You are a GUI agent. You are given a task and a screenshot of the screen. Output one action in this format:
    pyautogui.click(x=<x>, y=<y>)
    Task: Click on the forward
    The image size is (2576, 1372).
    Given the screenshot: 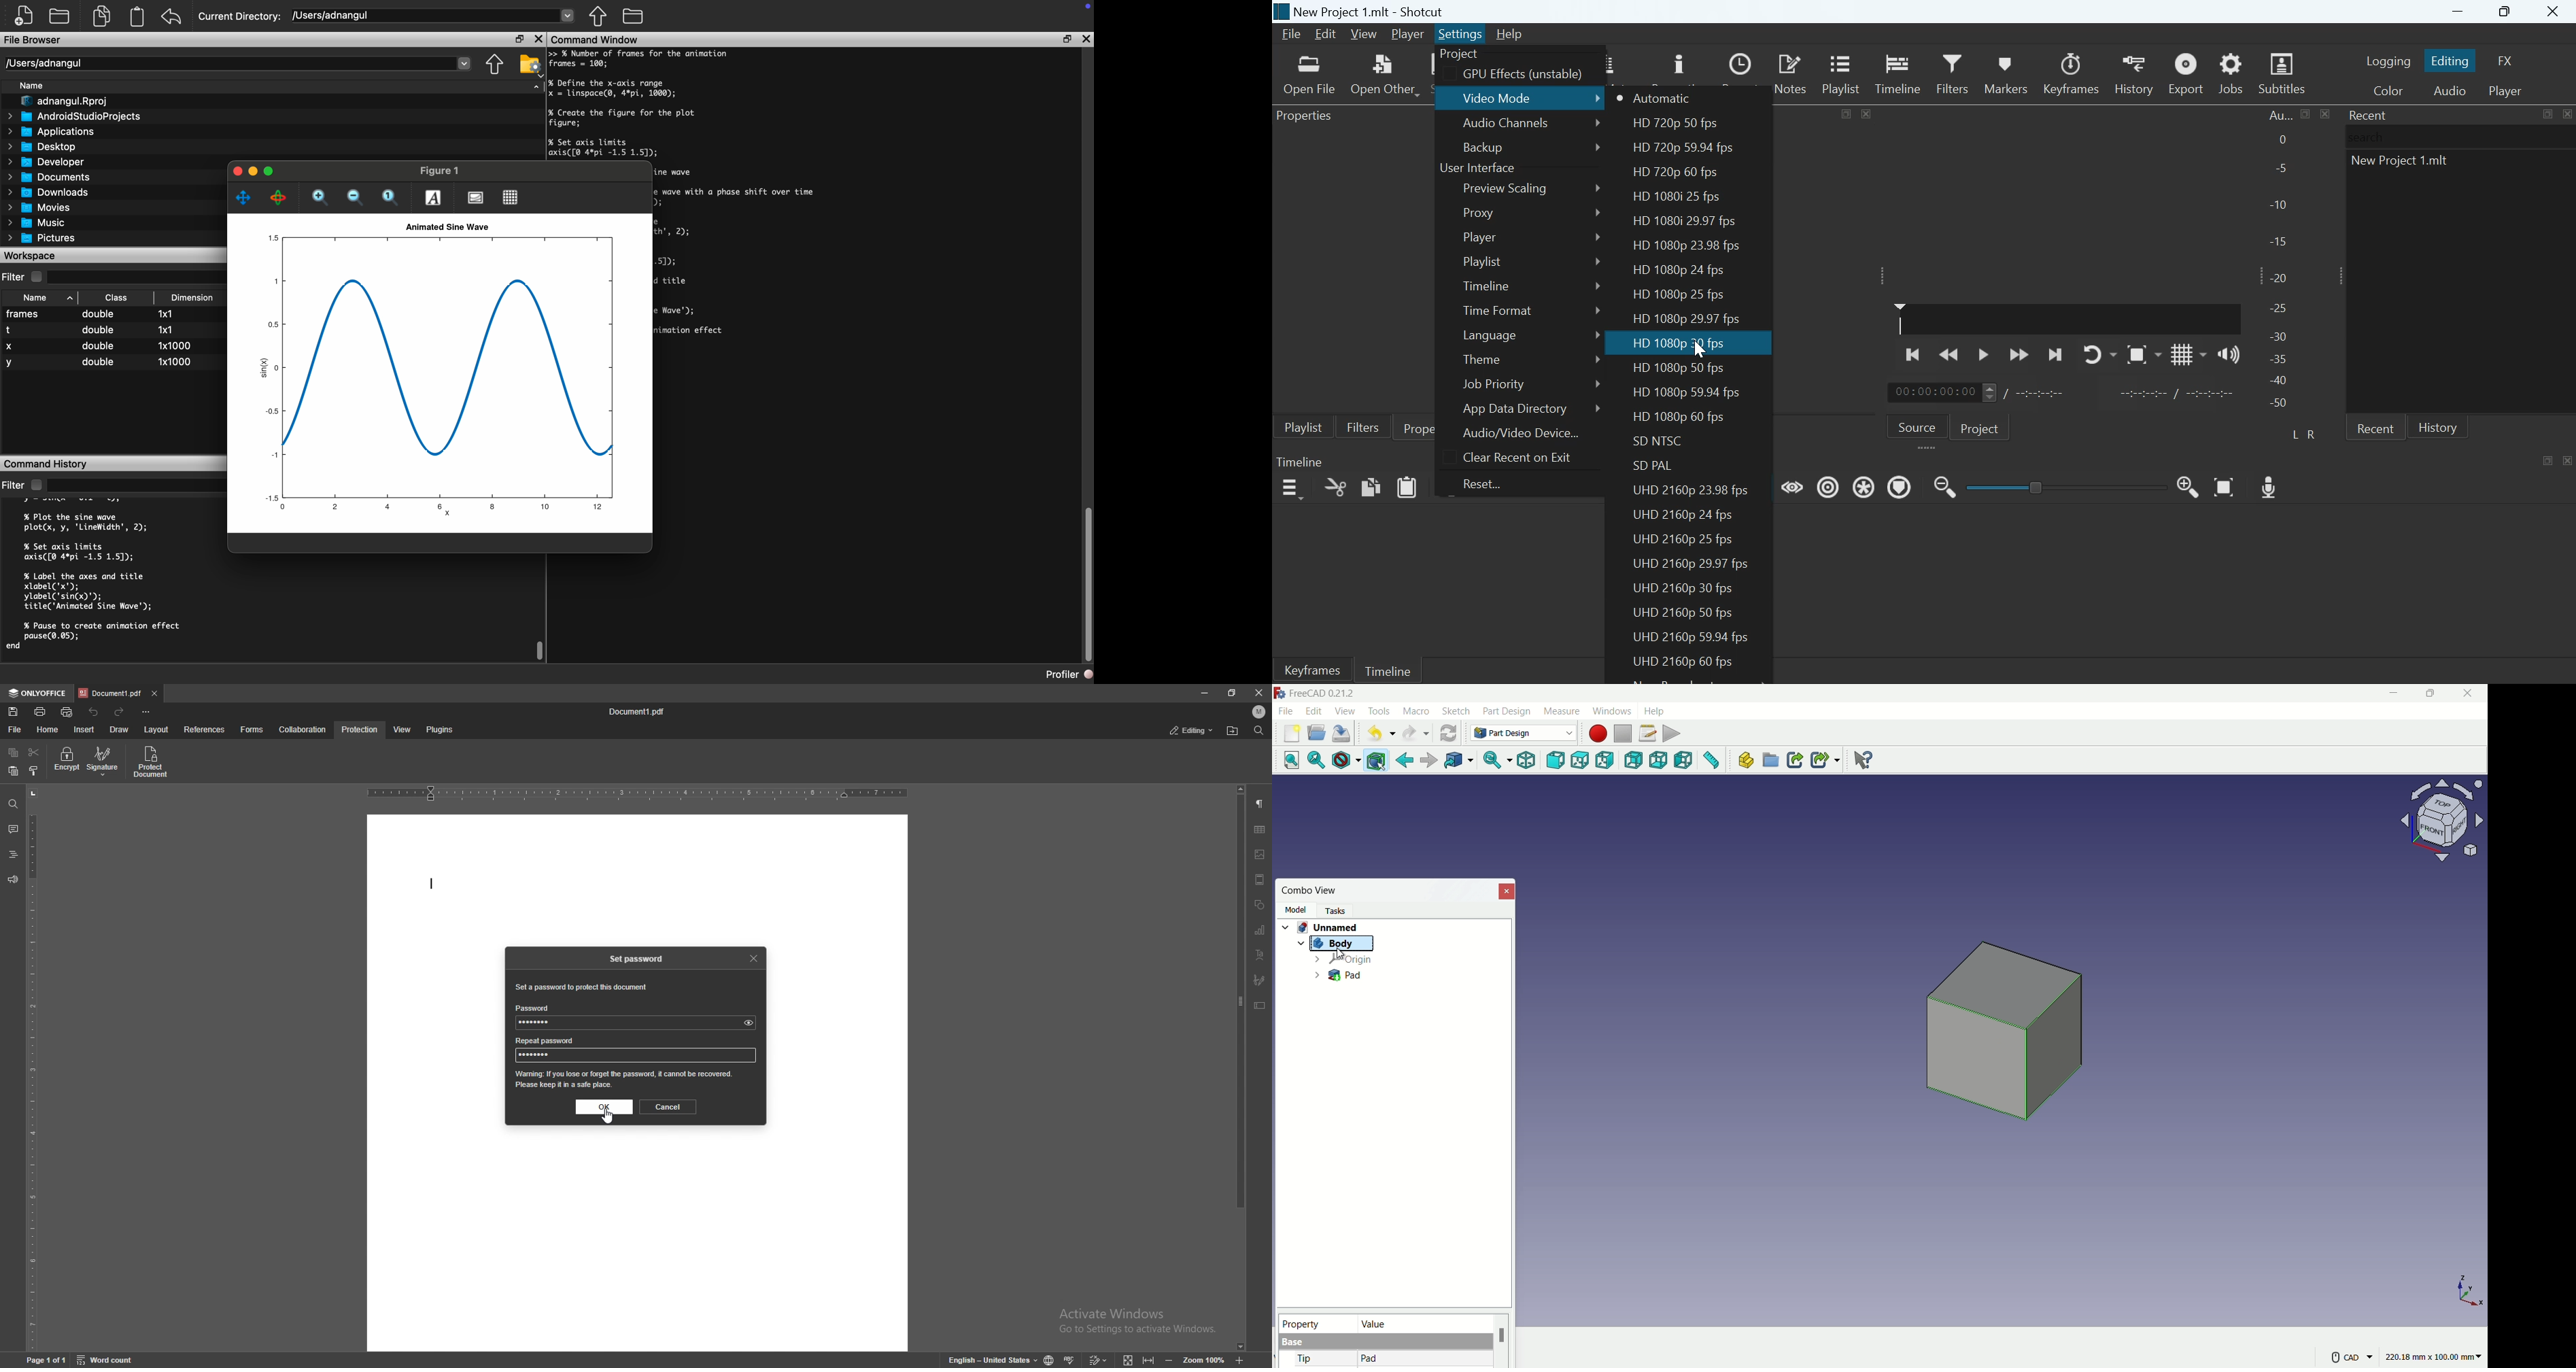 What is the action you would take?
    pyautogui.click(x=1427, y=762)
    